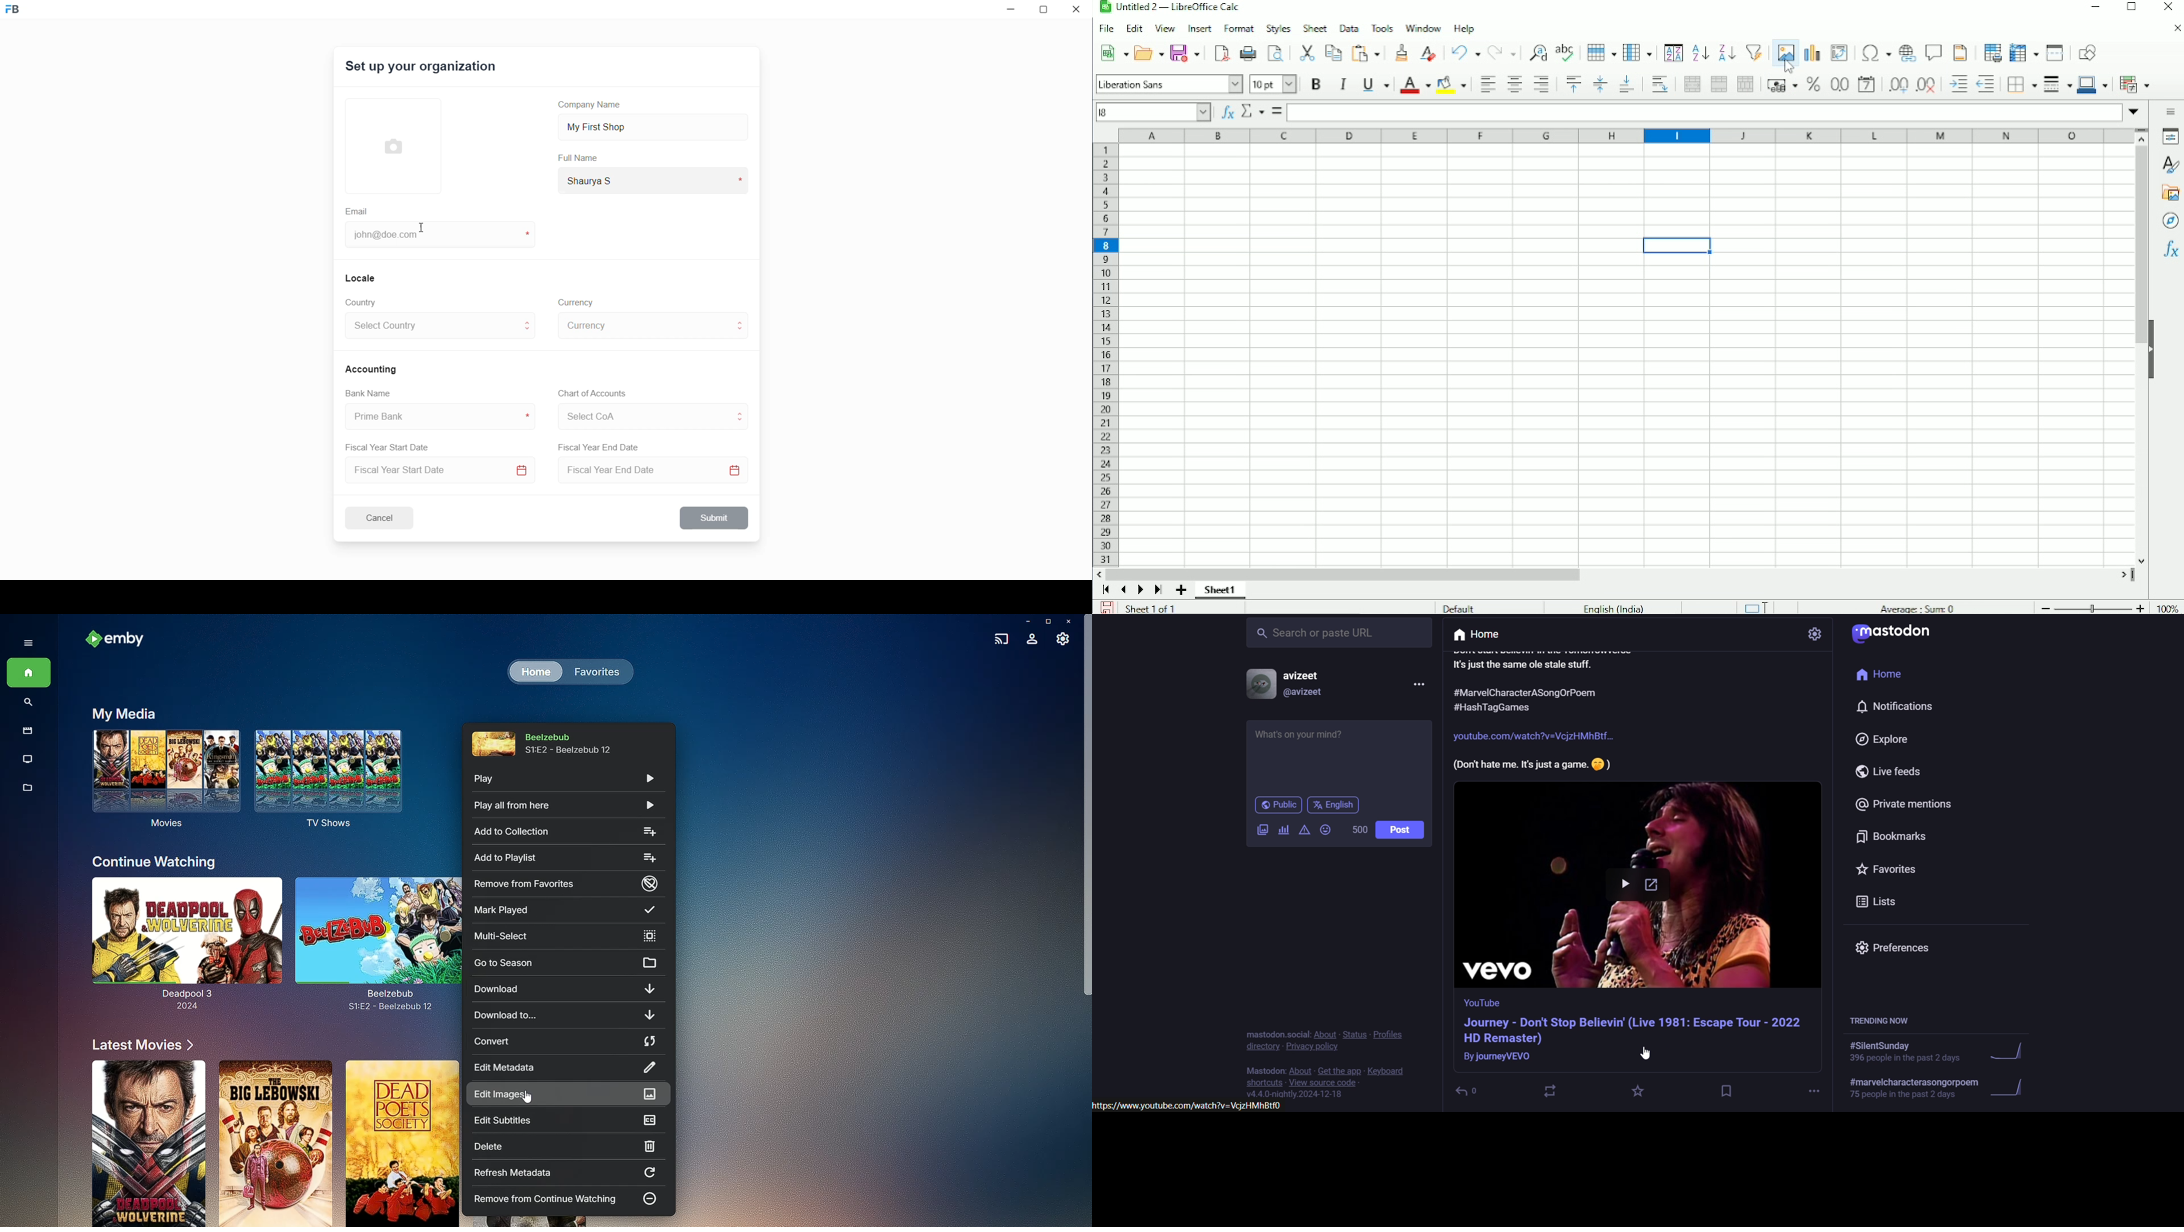 The height and width of the screenshot is (1232, 2184). I want to click on move to below CoA, so click(741, 422).